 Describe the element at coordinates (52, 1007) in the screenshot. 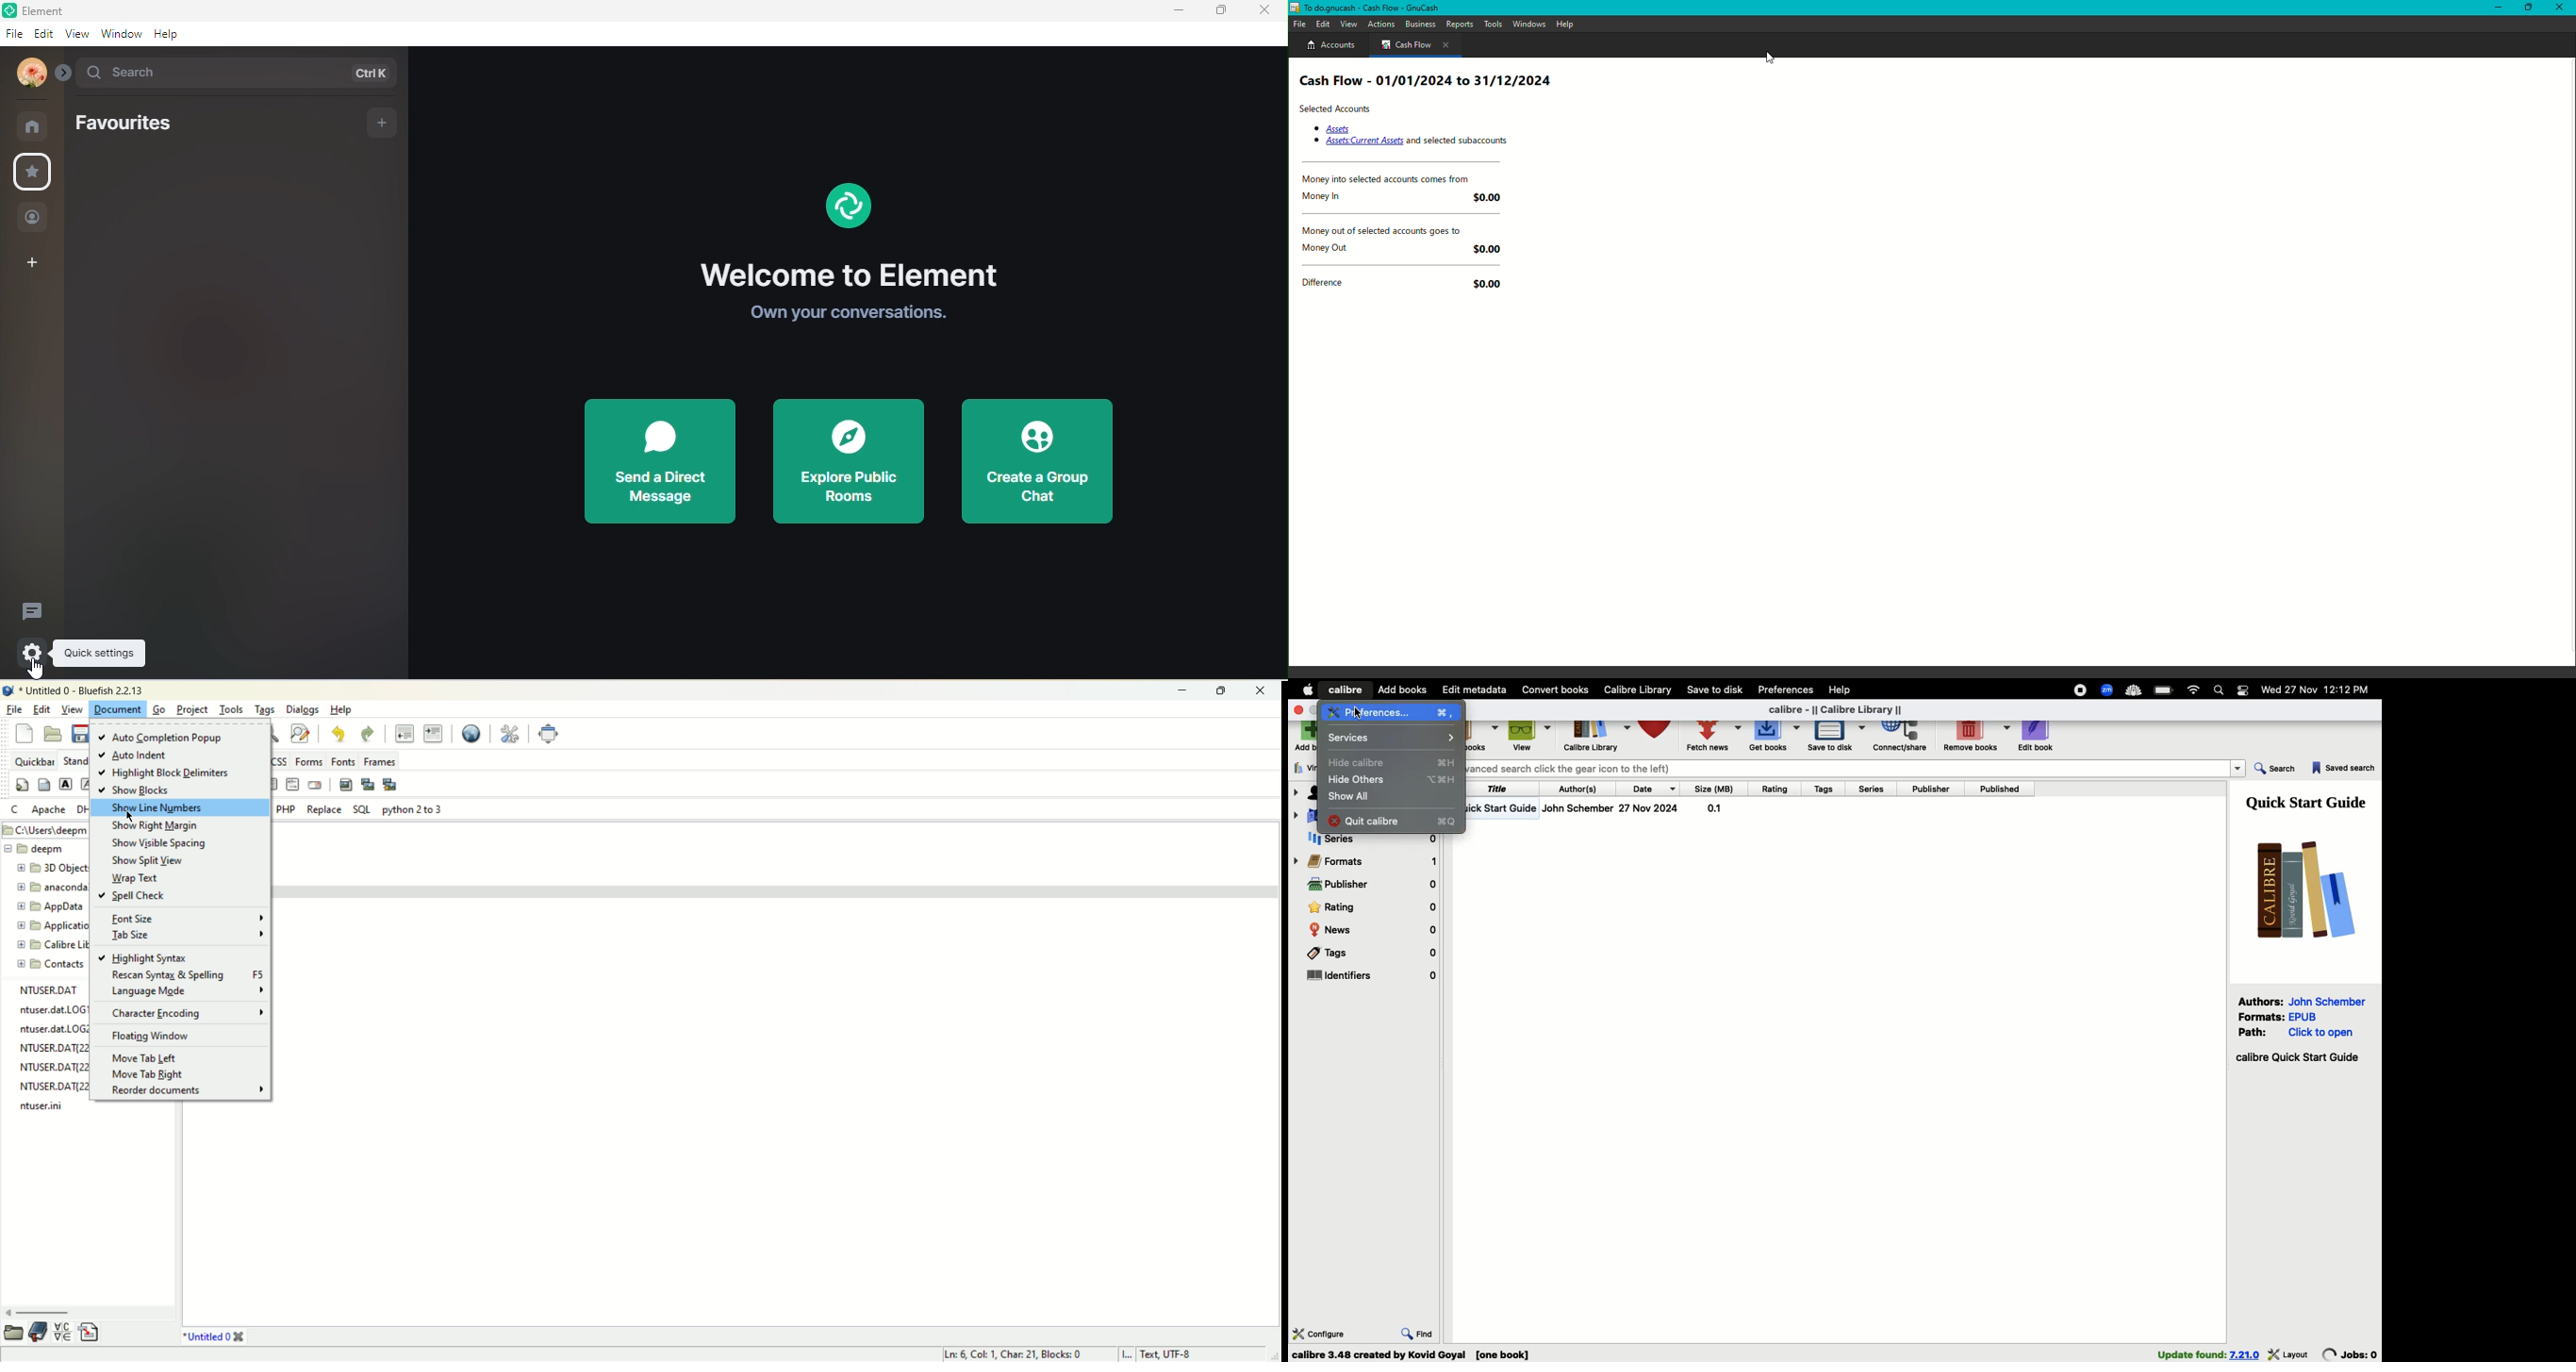

I see `ntuser.dat.LOG'` at that location.